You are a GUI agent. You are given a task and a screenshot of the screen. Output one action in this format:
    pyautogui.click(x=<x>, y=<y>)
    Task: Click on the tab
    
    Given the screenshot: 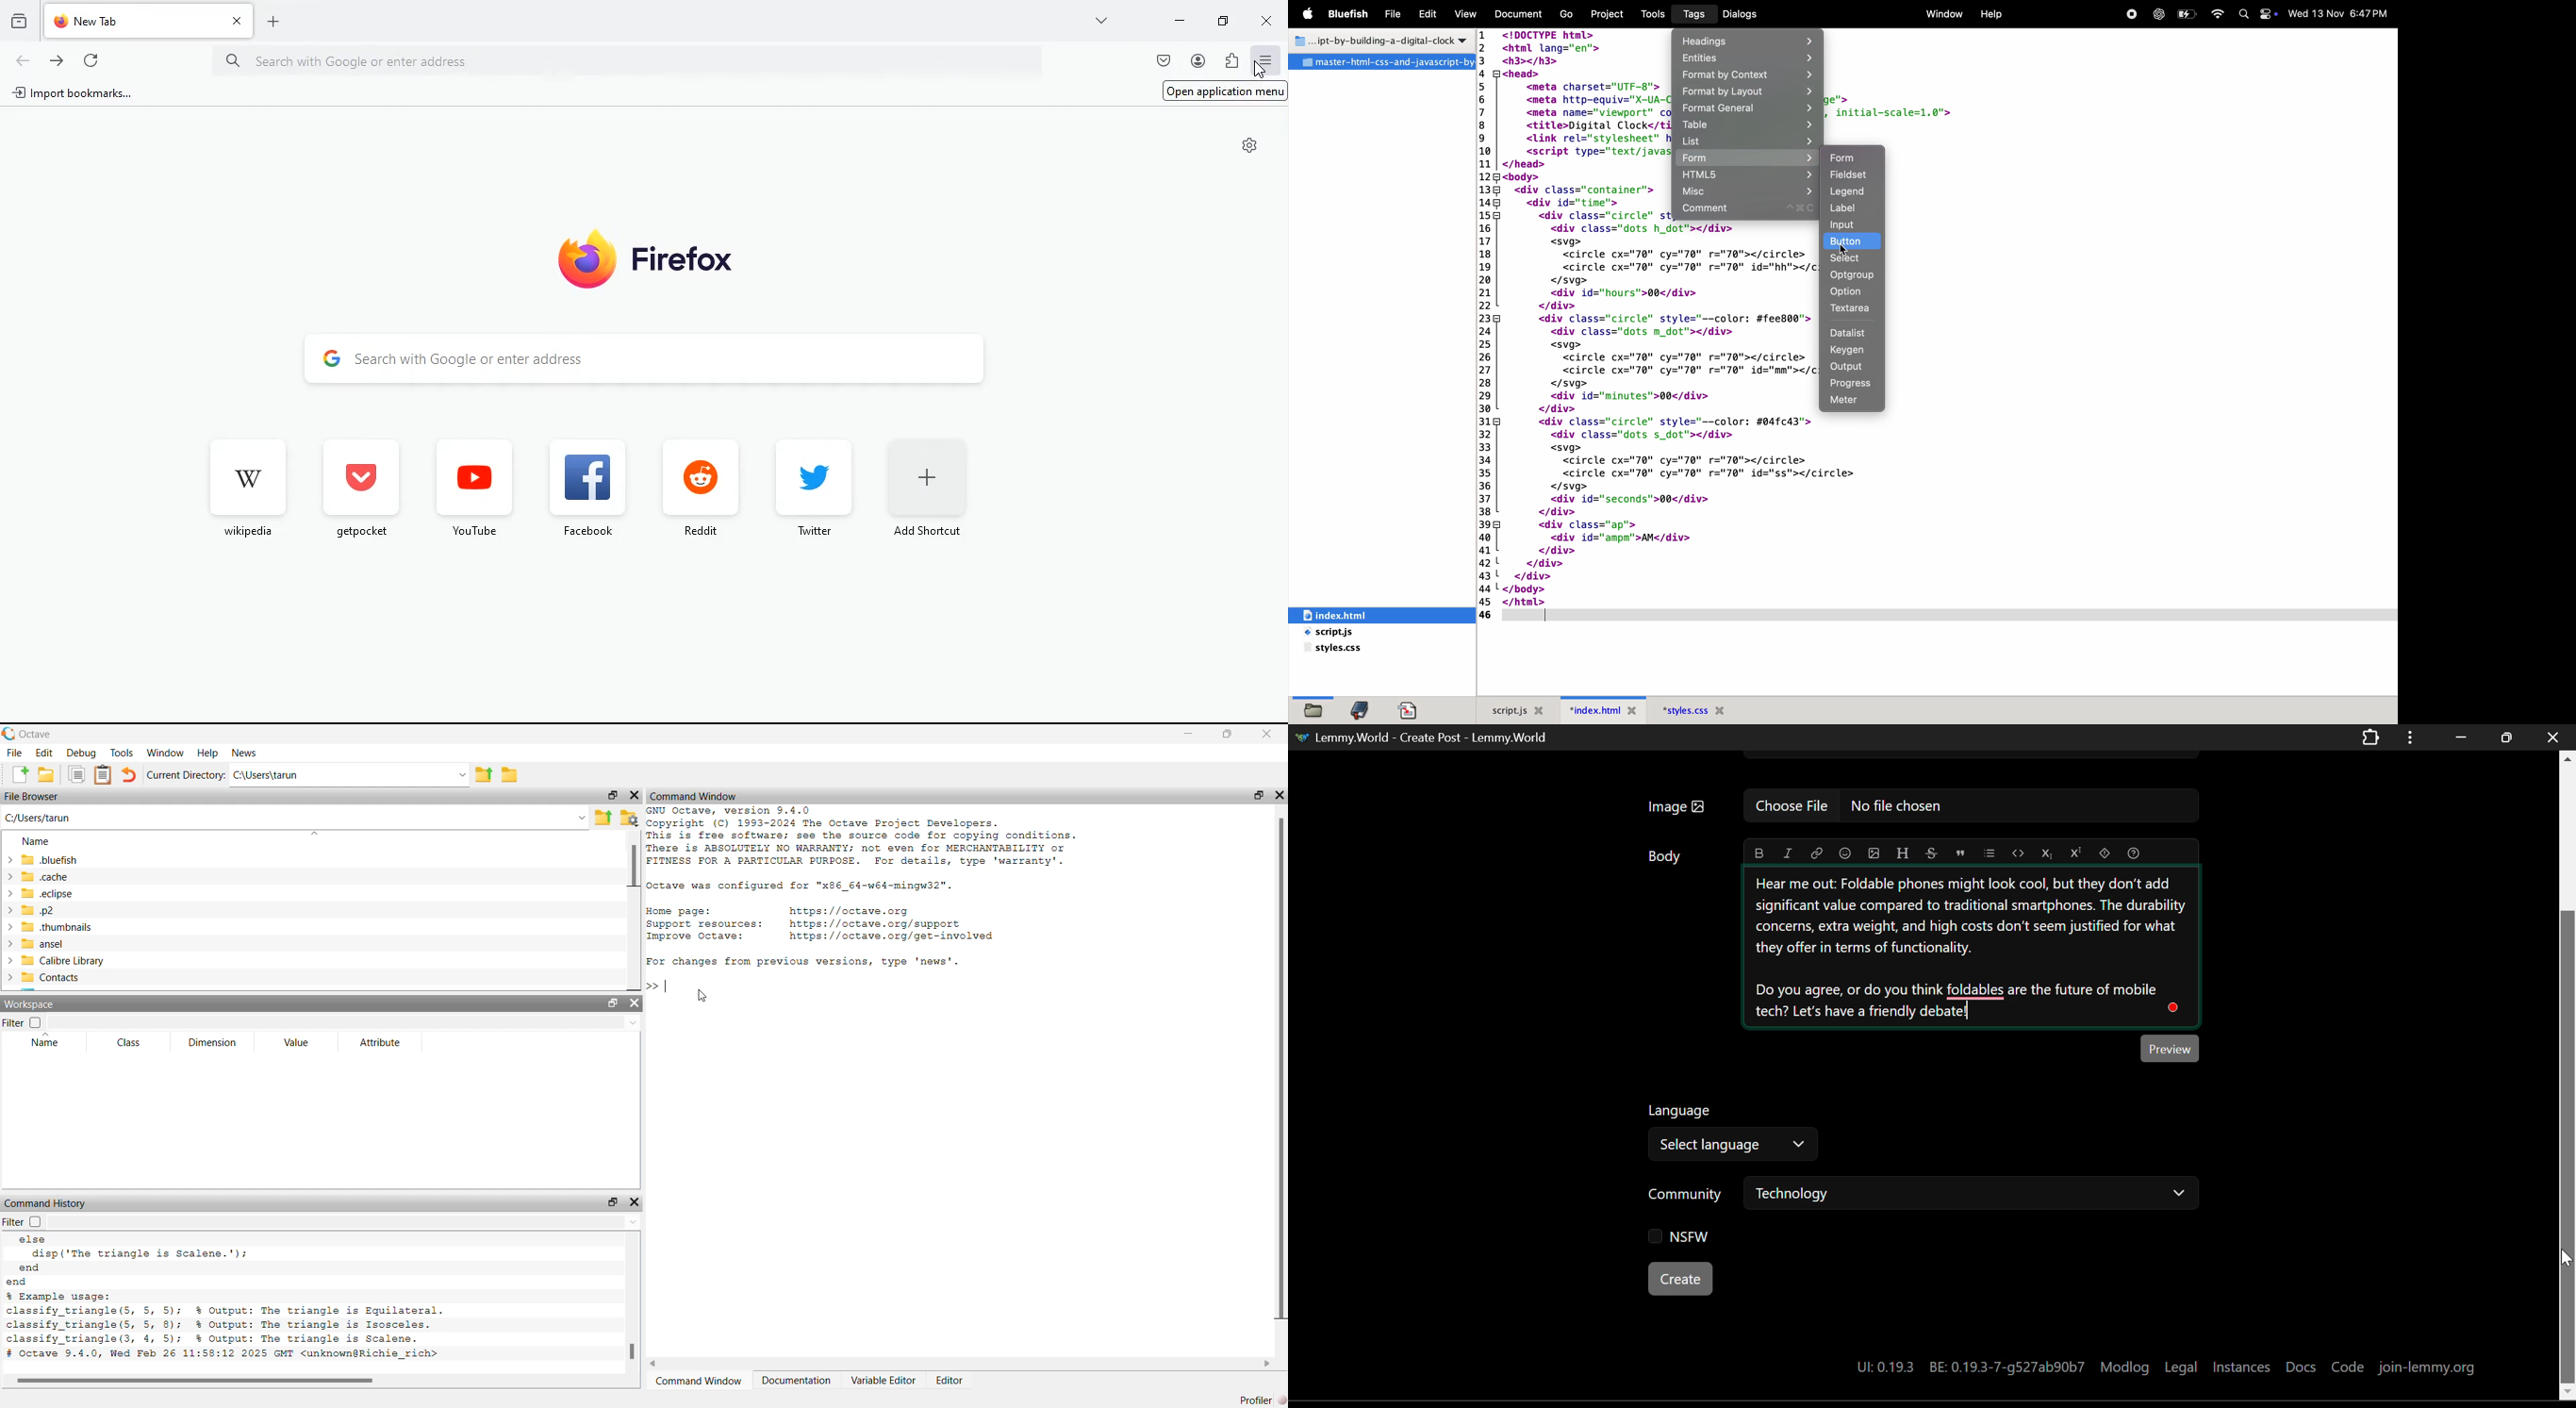 What is the action you would take?
    pyautogui.click(x=147, y=23)
    